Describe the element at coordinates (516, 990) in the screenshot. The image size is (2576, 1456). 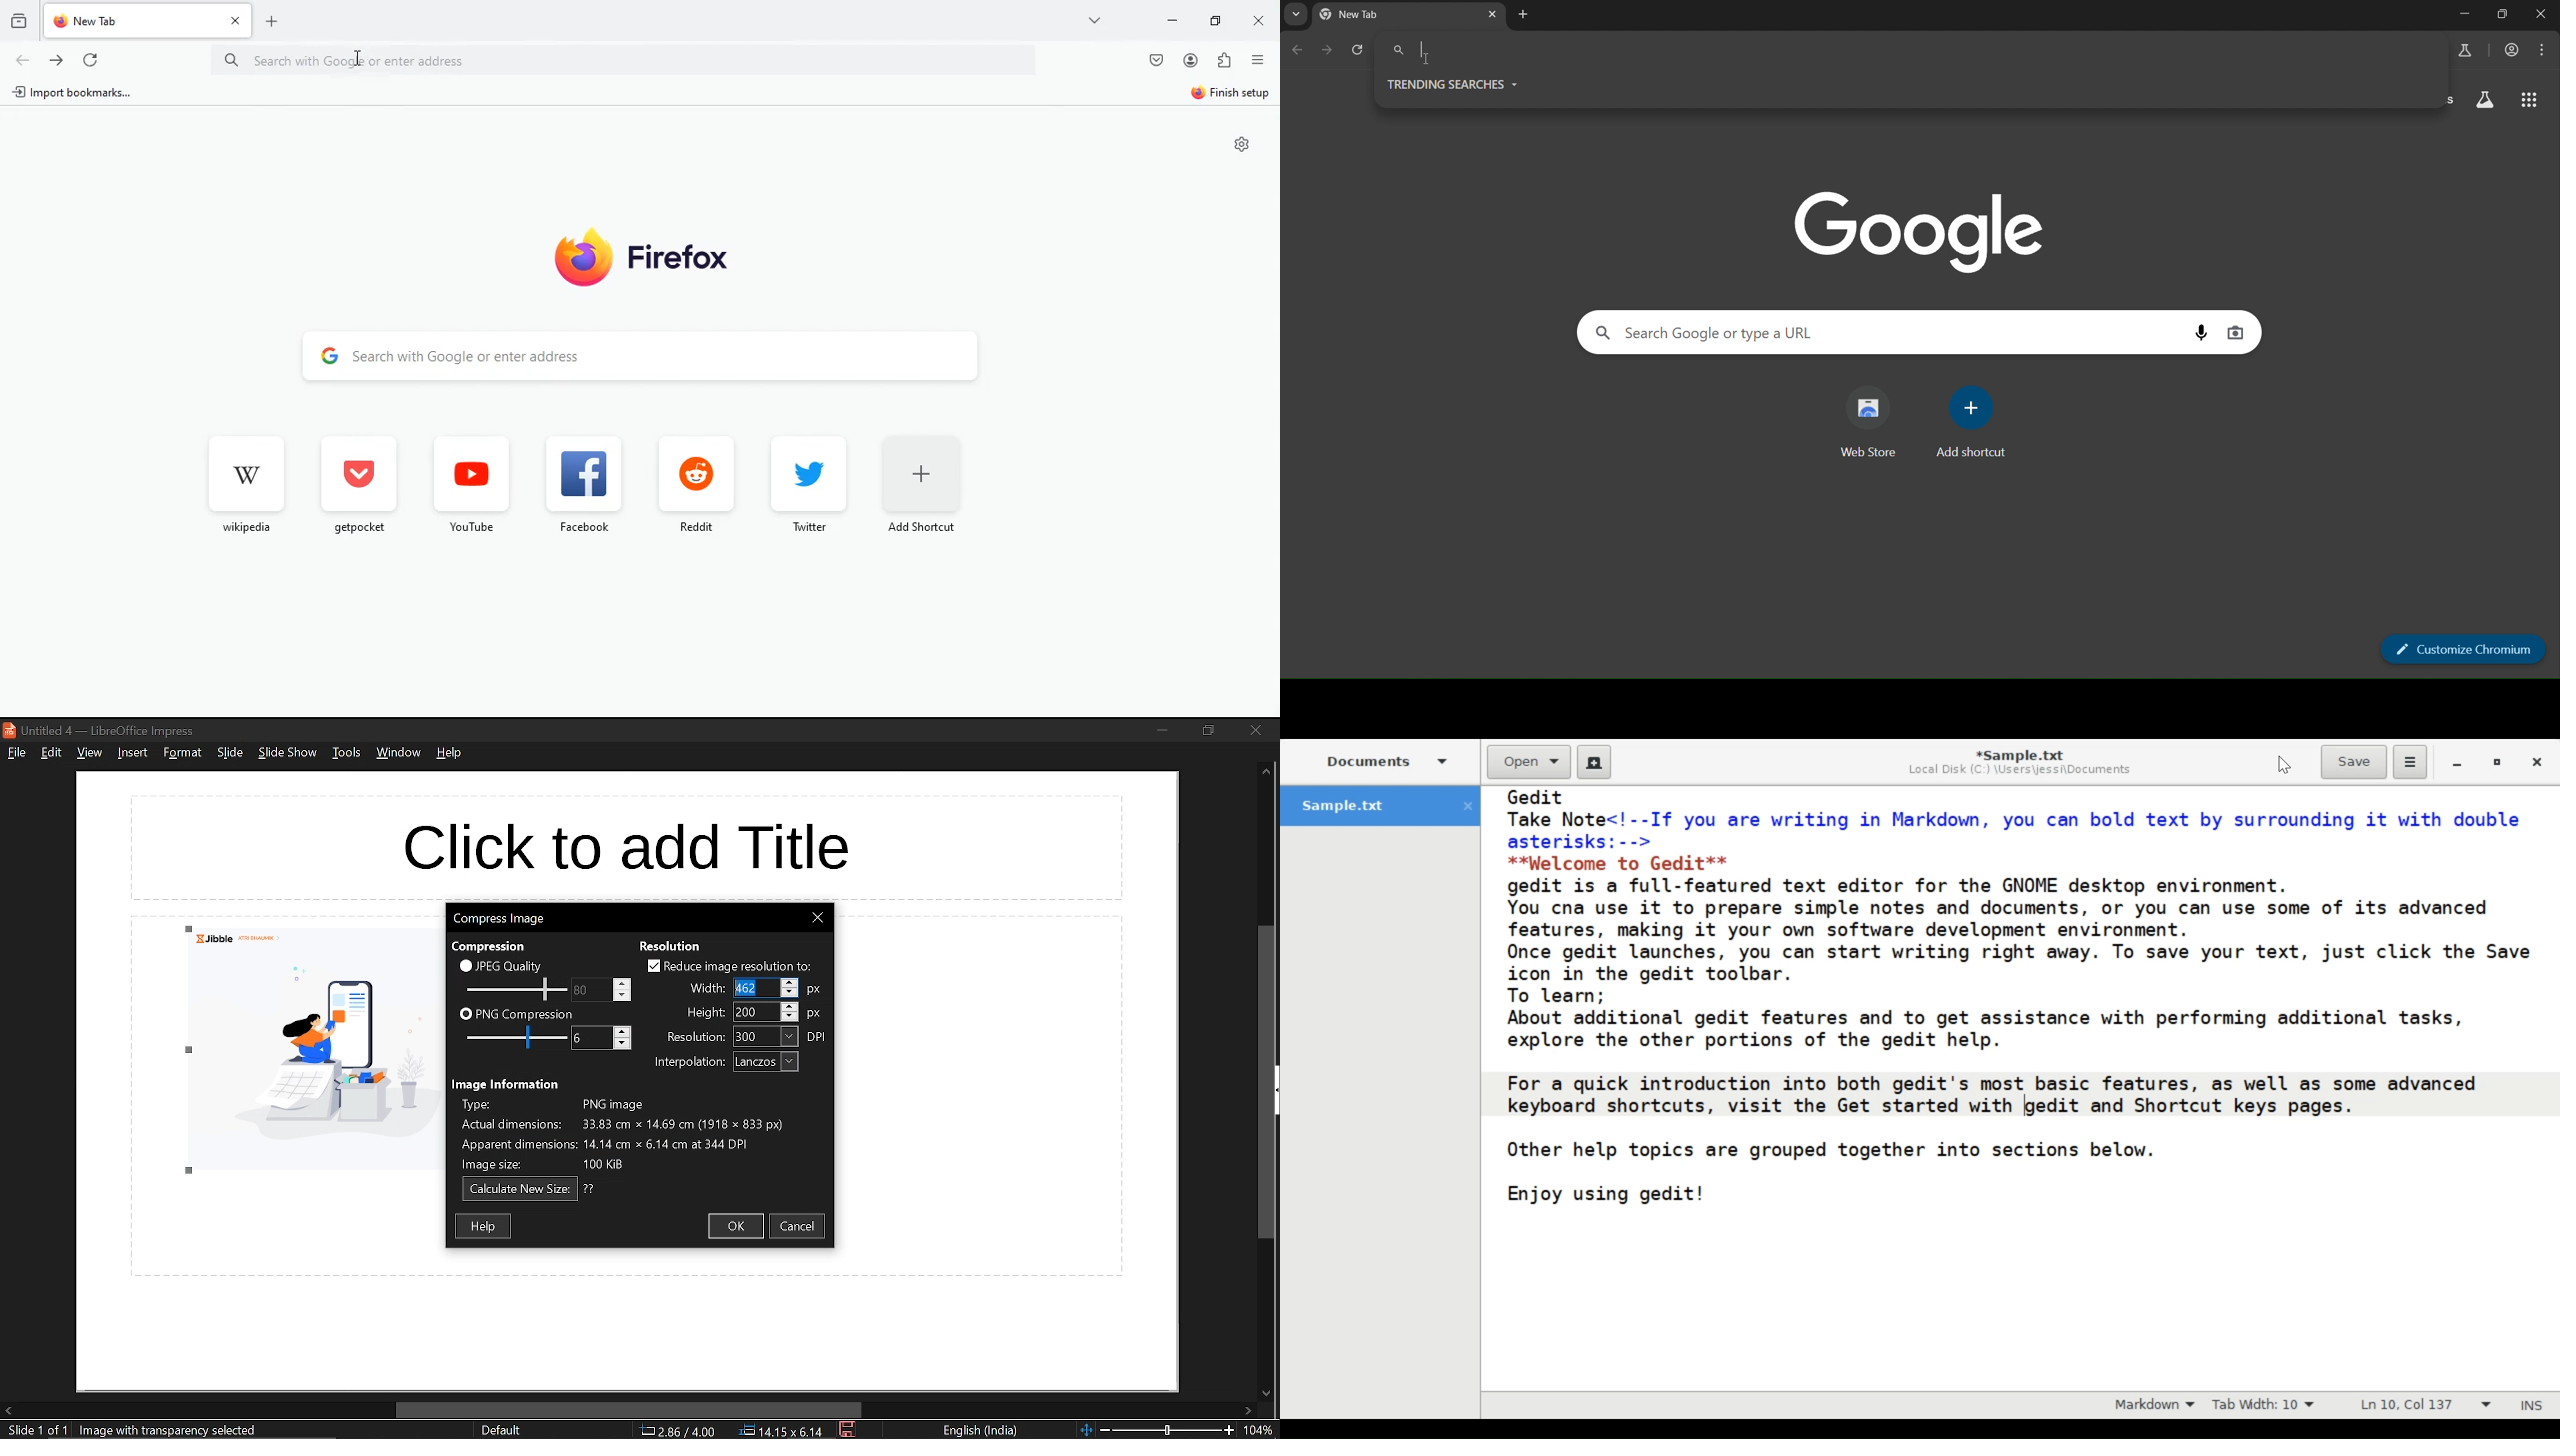
I see `Change JPEG quality ` at that location.